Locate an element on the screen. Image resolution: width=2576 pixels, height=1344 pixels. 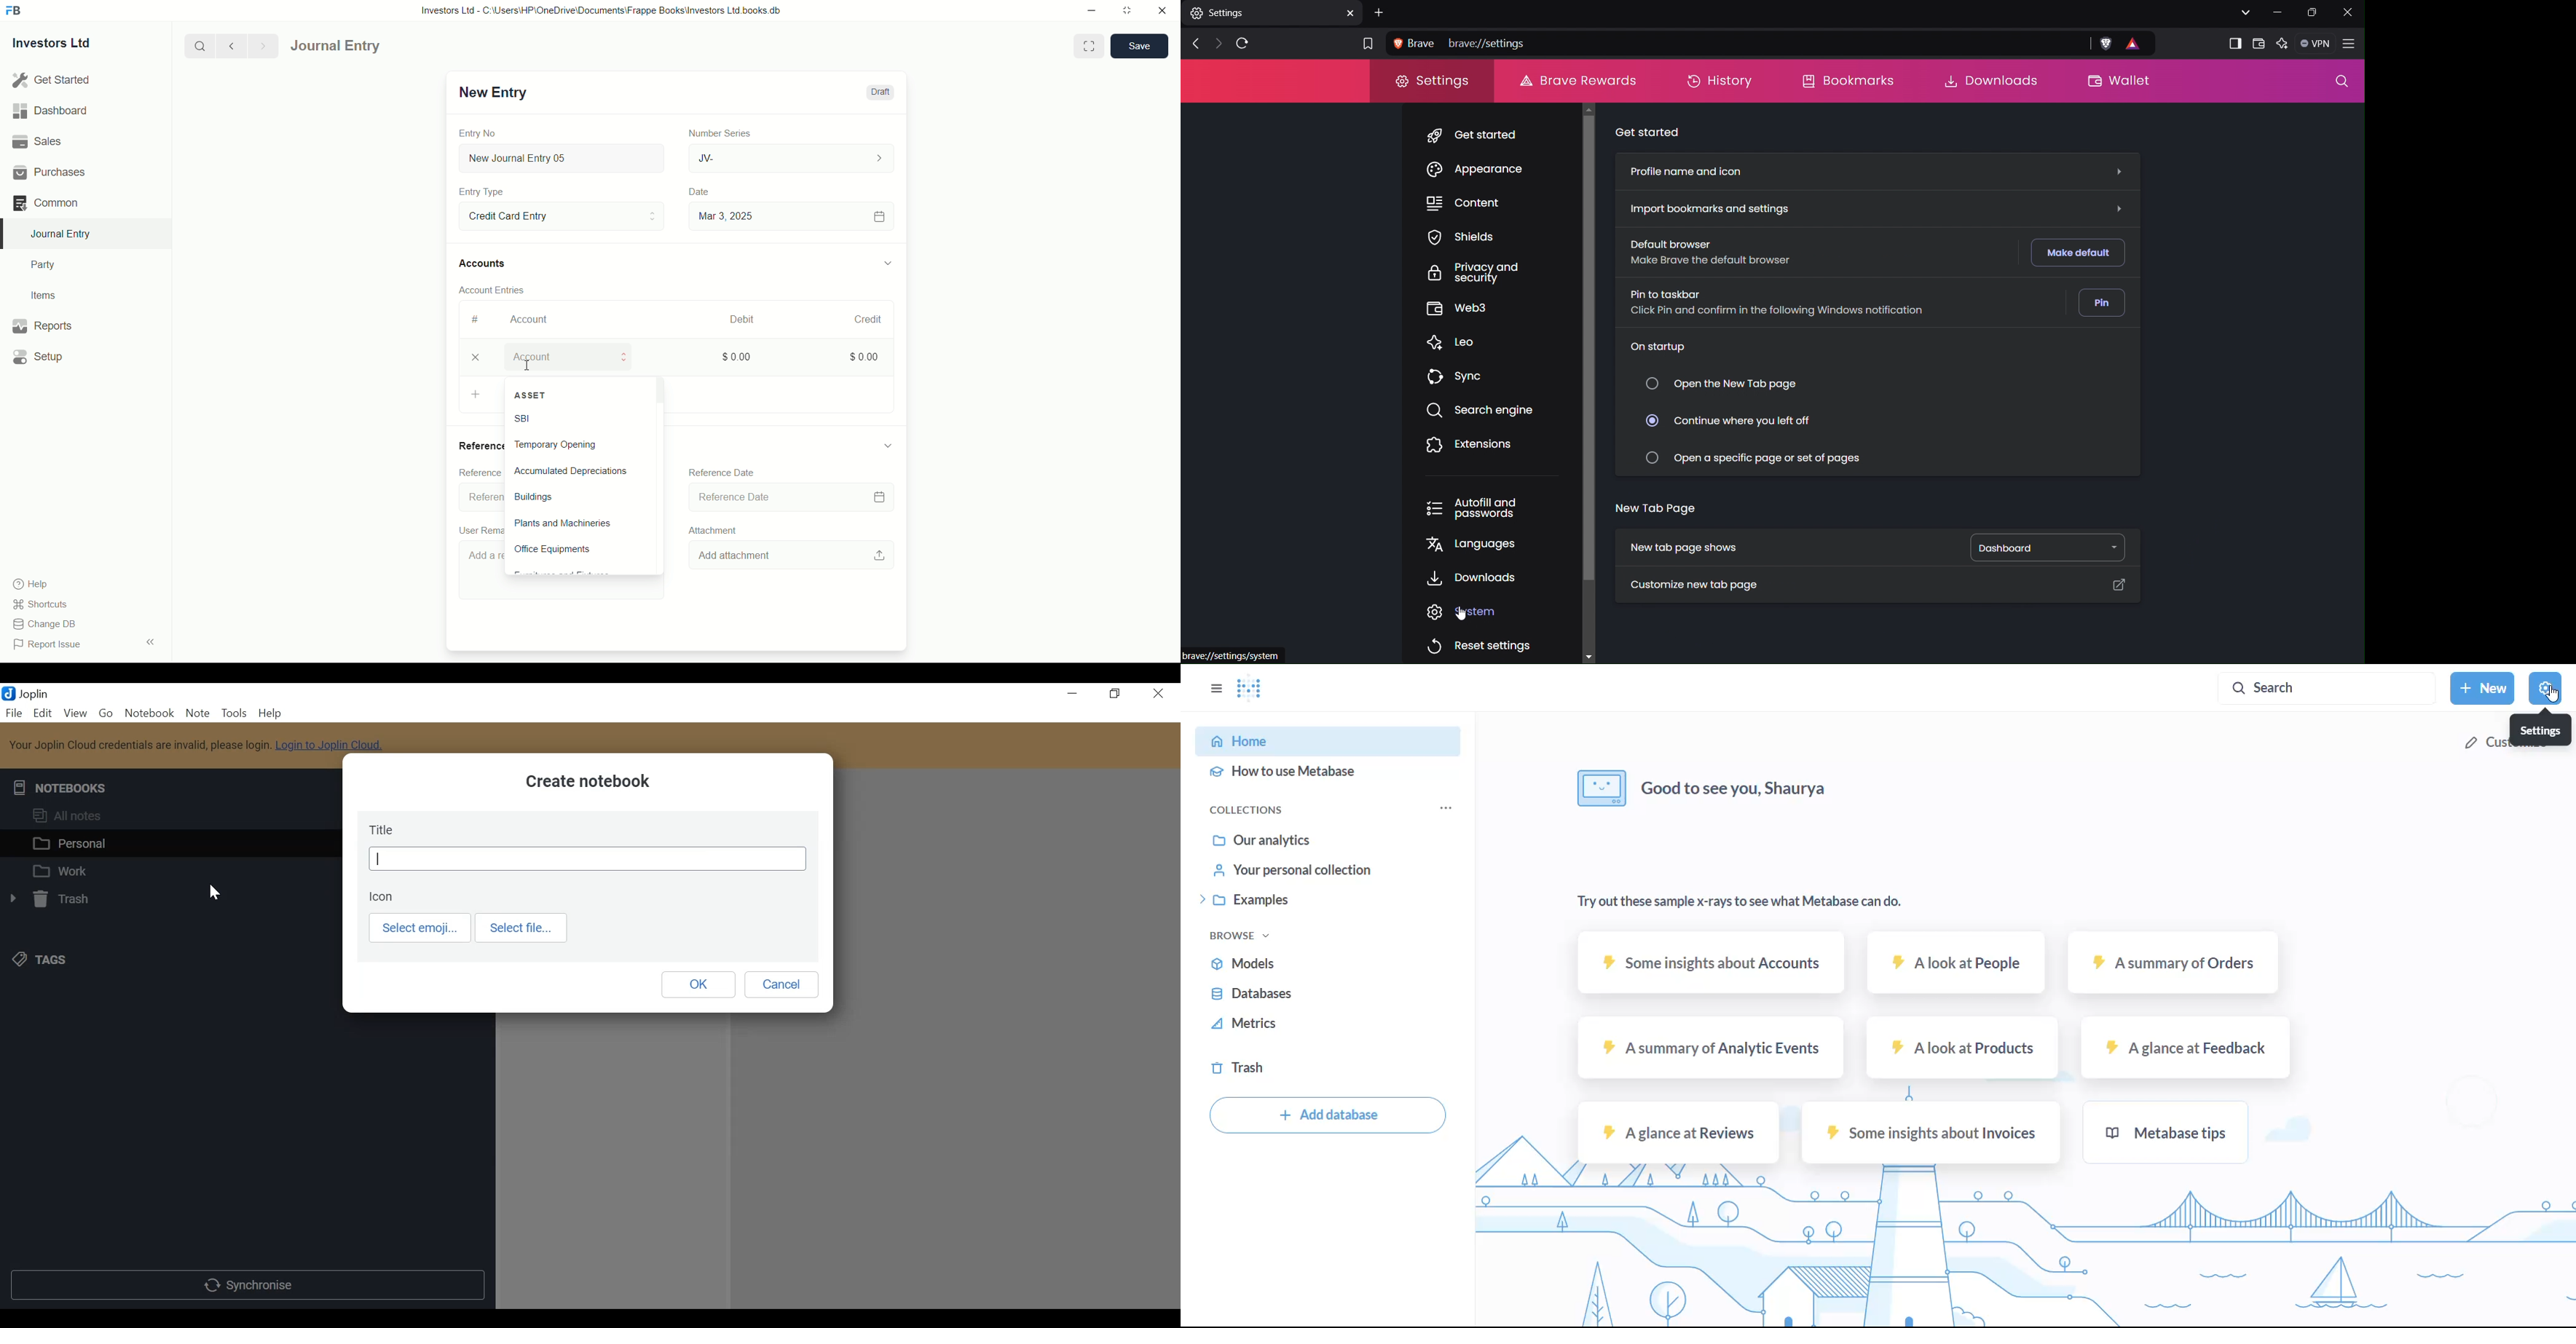
DATABASE is located at coordinates (1335, 995).